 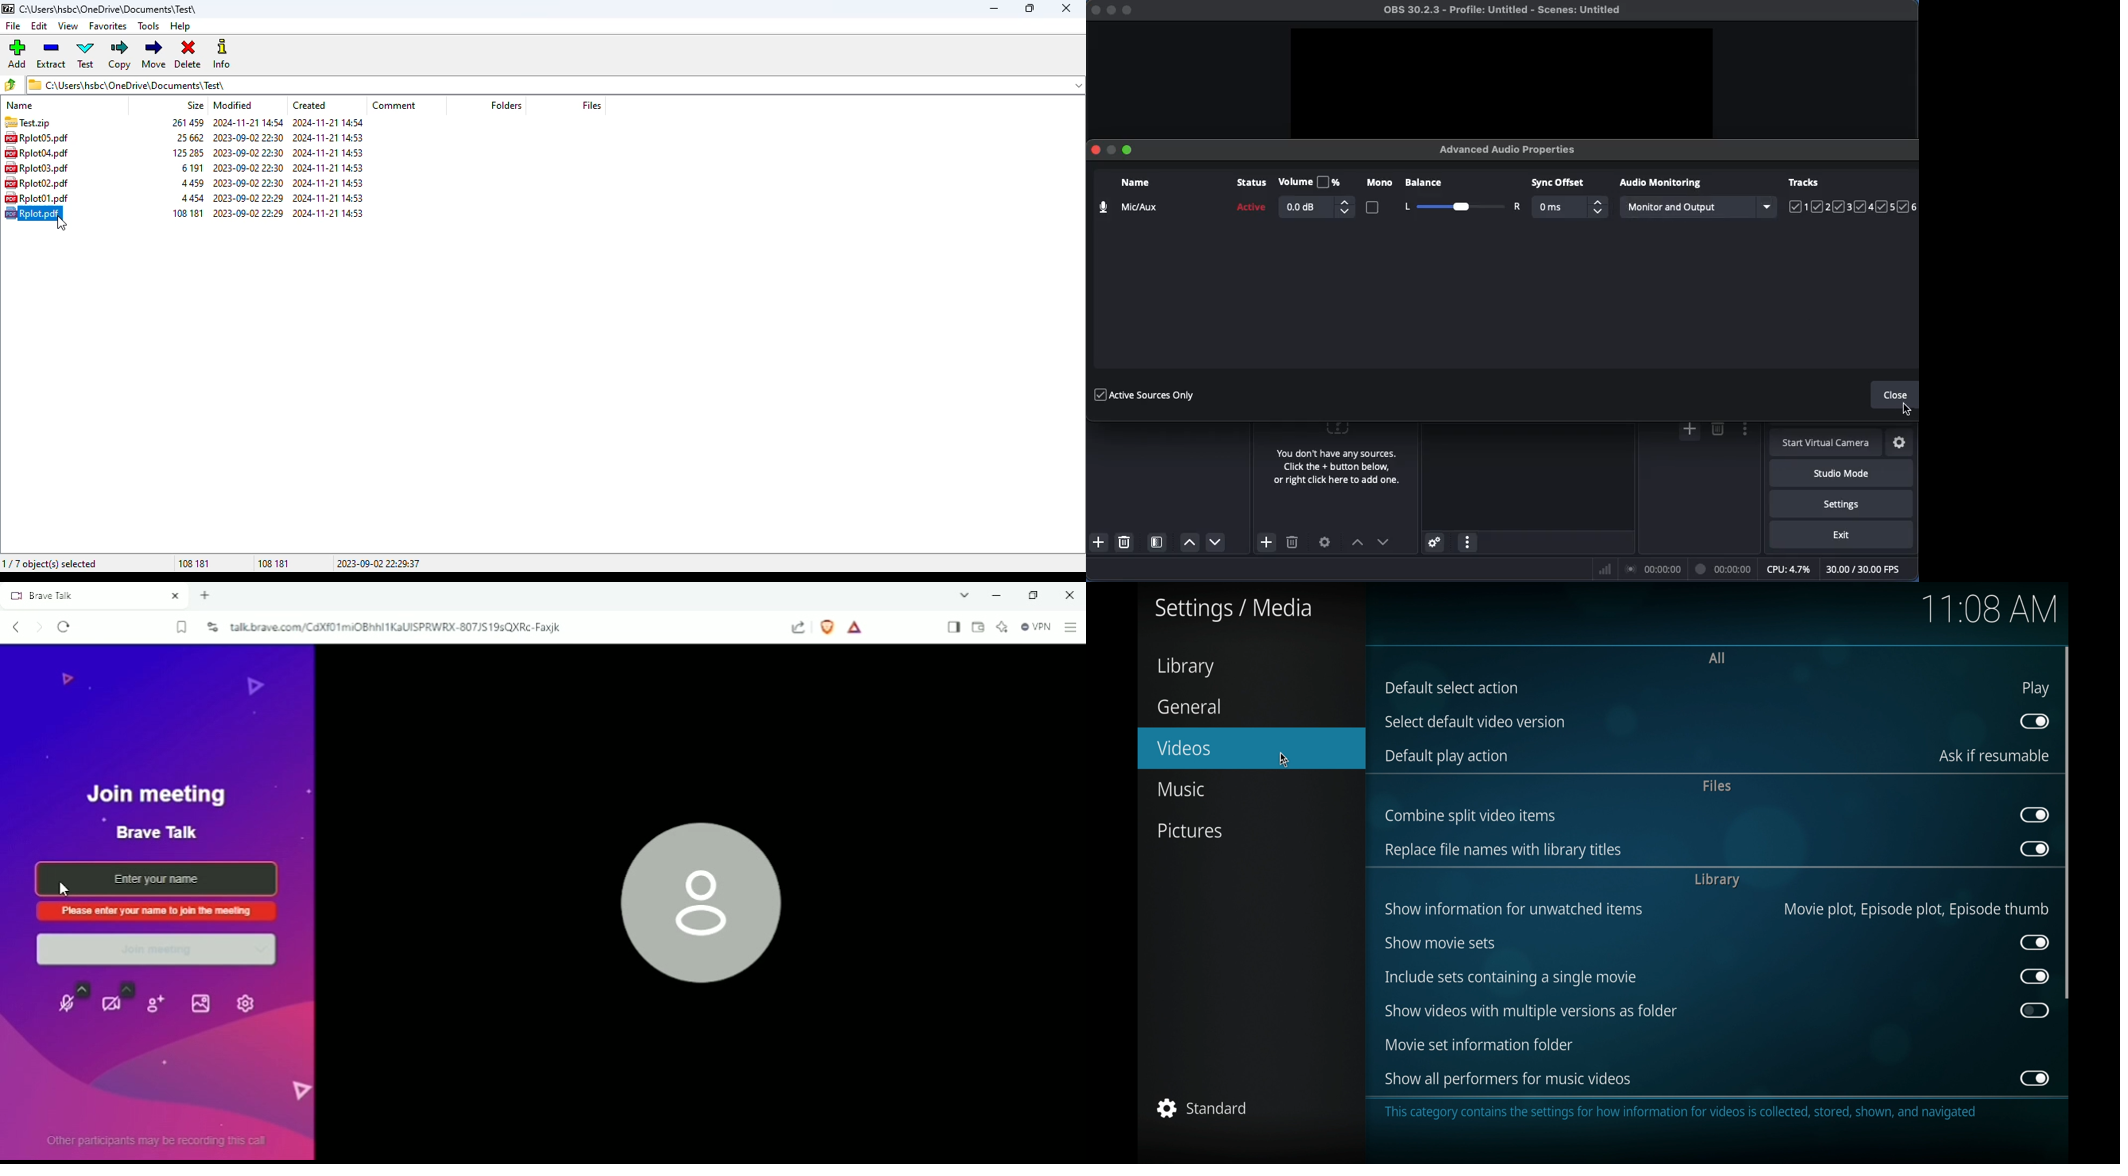 I want to click on  2044-11-21 1454, so click(x=243, y=122).